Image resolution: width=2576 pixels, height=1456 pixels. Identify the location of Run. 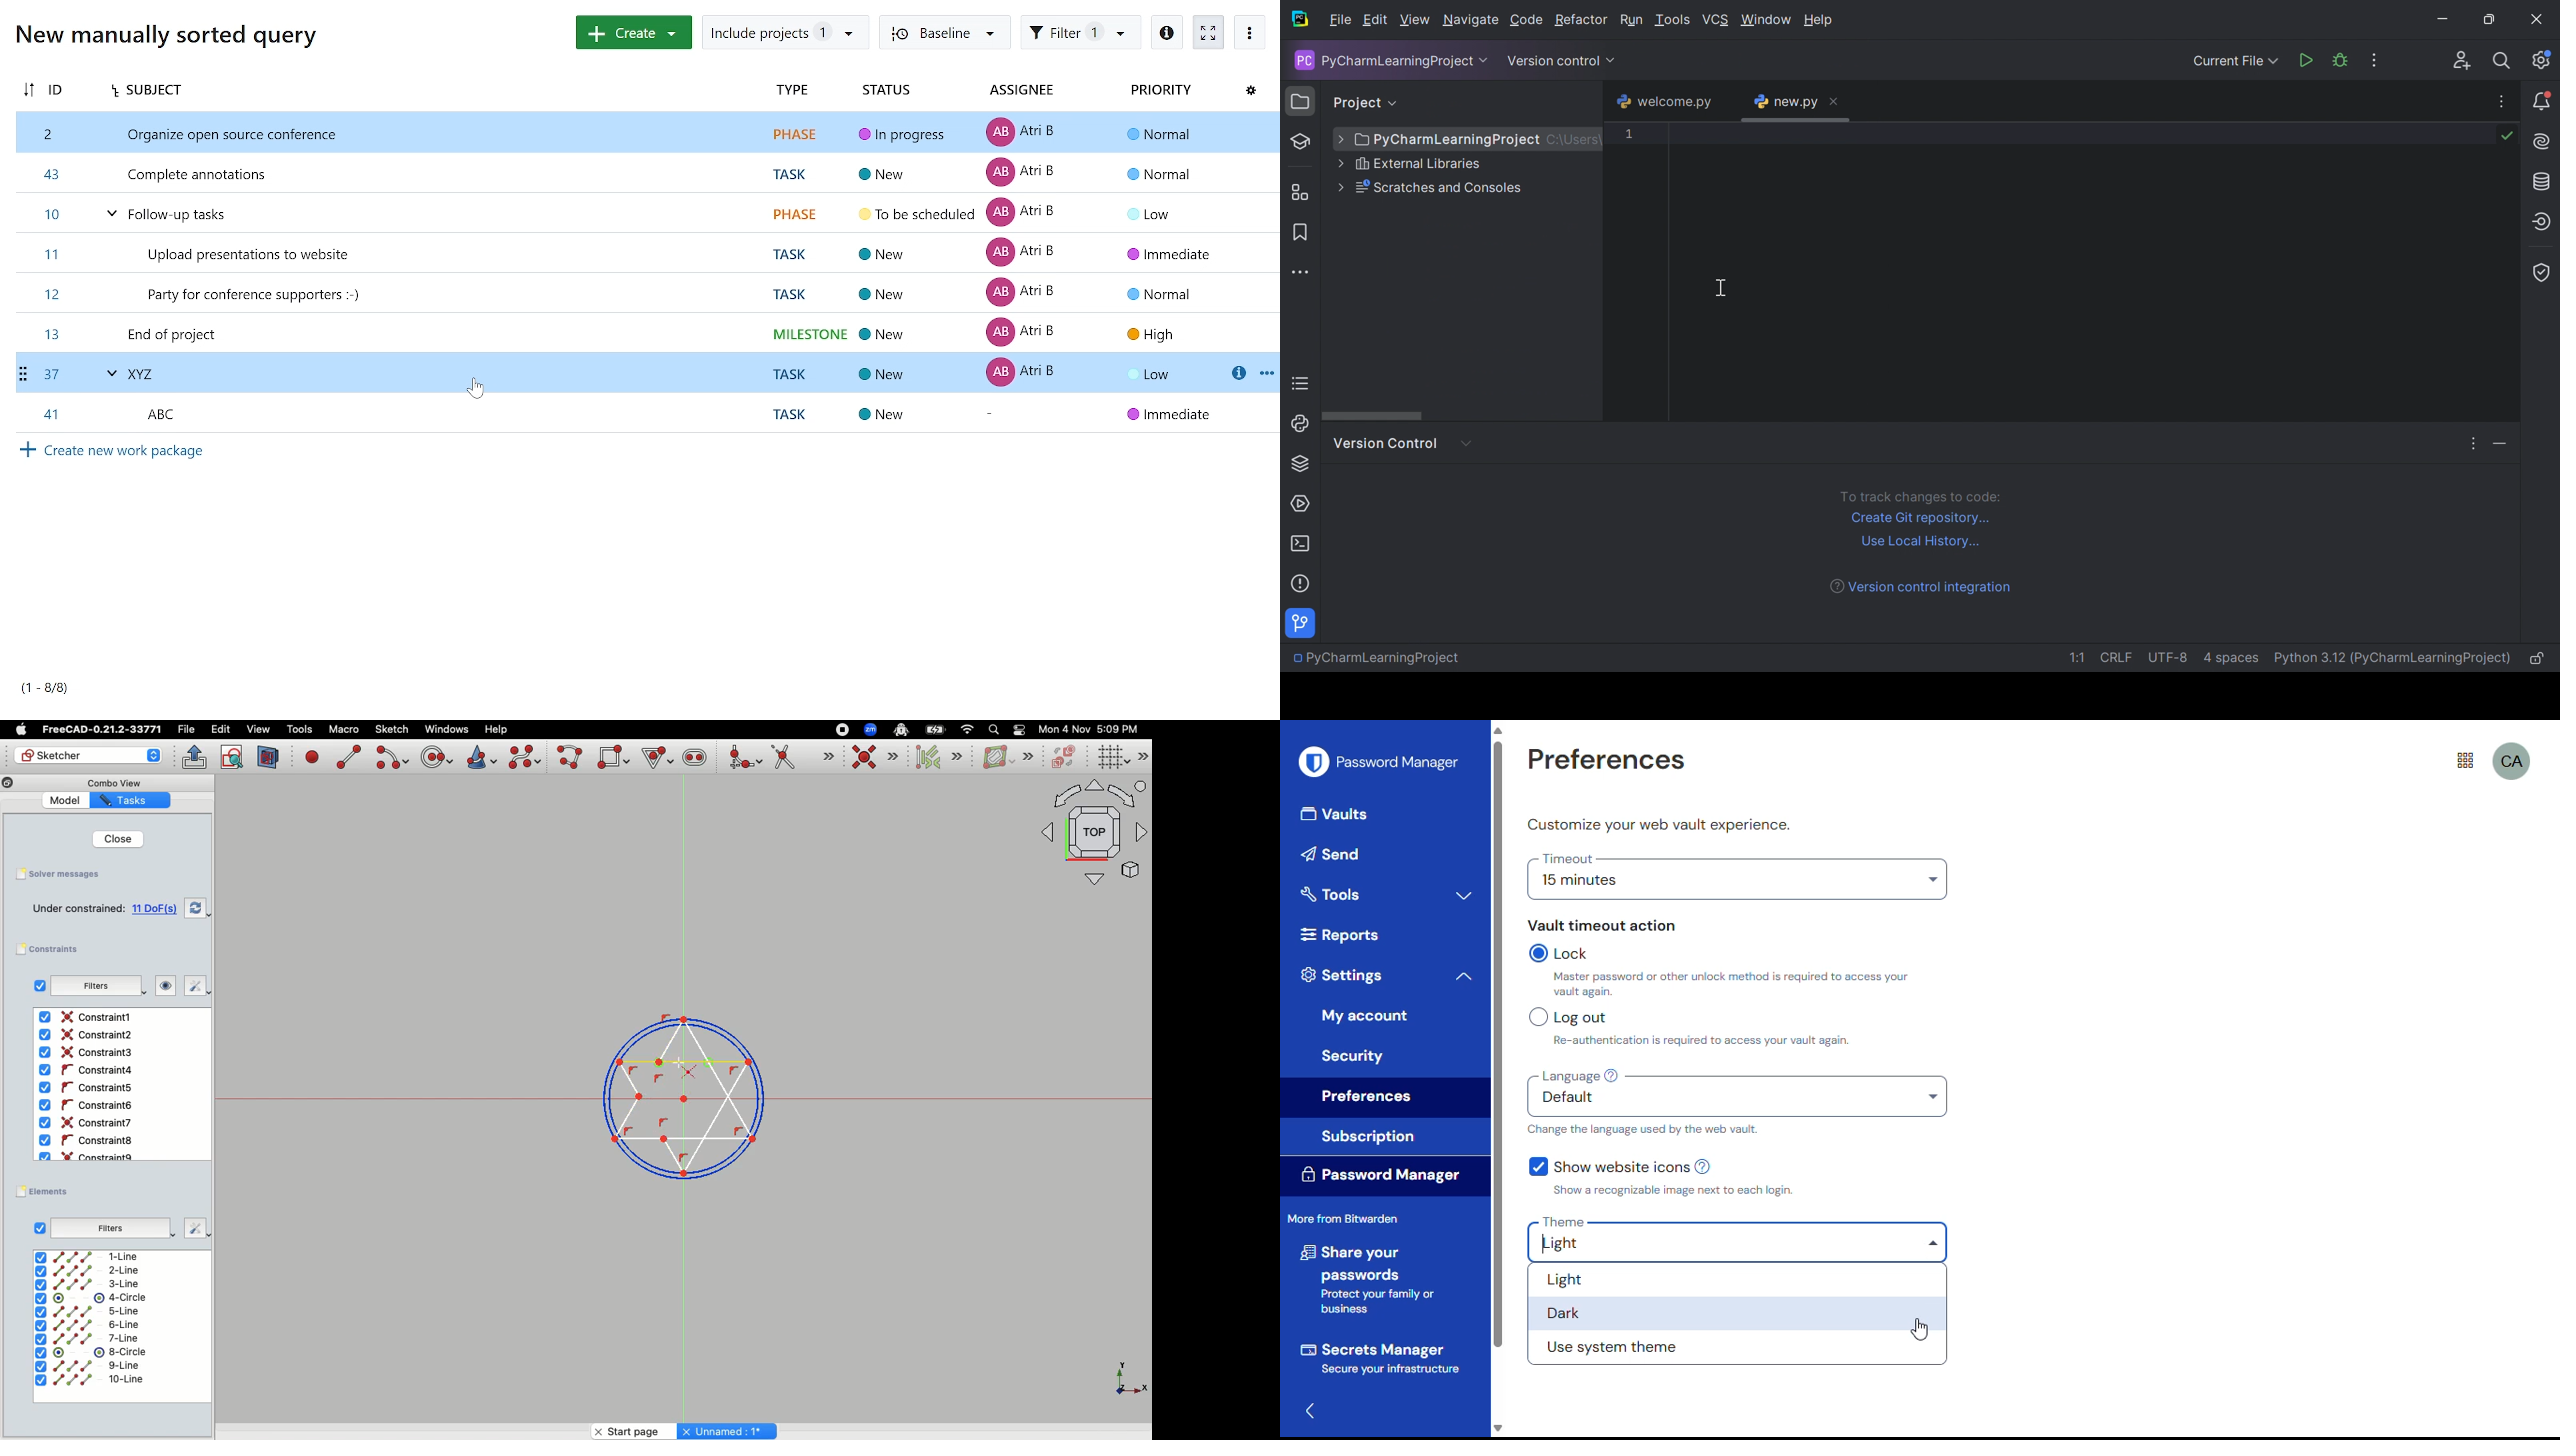
(1633, 20).